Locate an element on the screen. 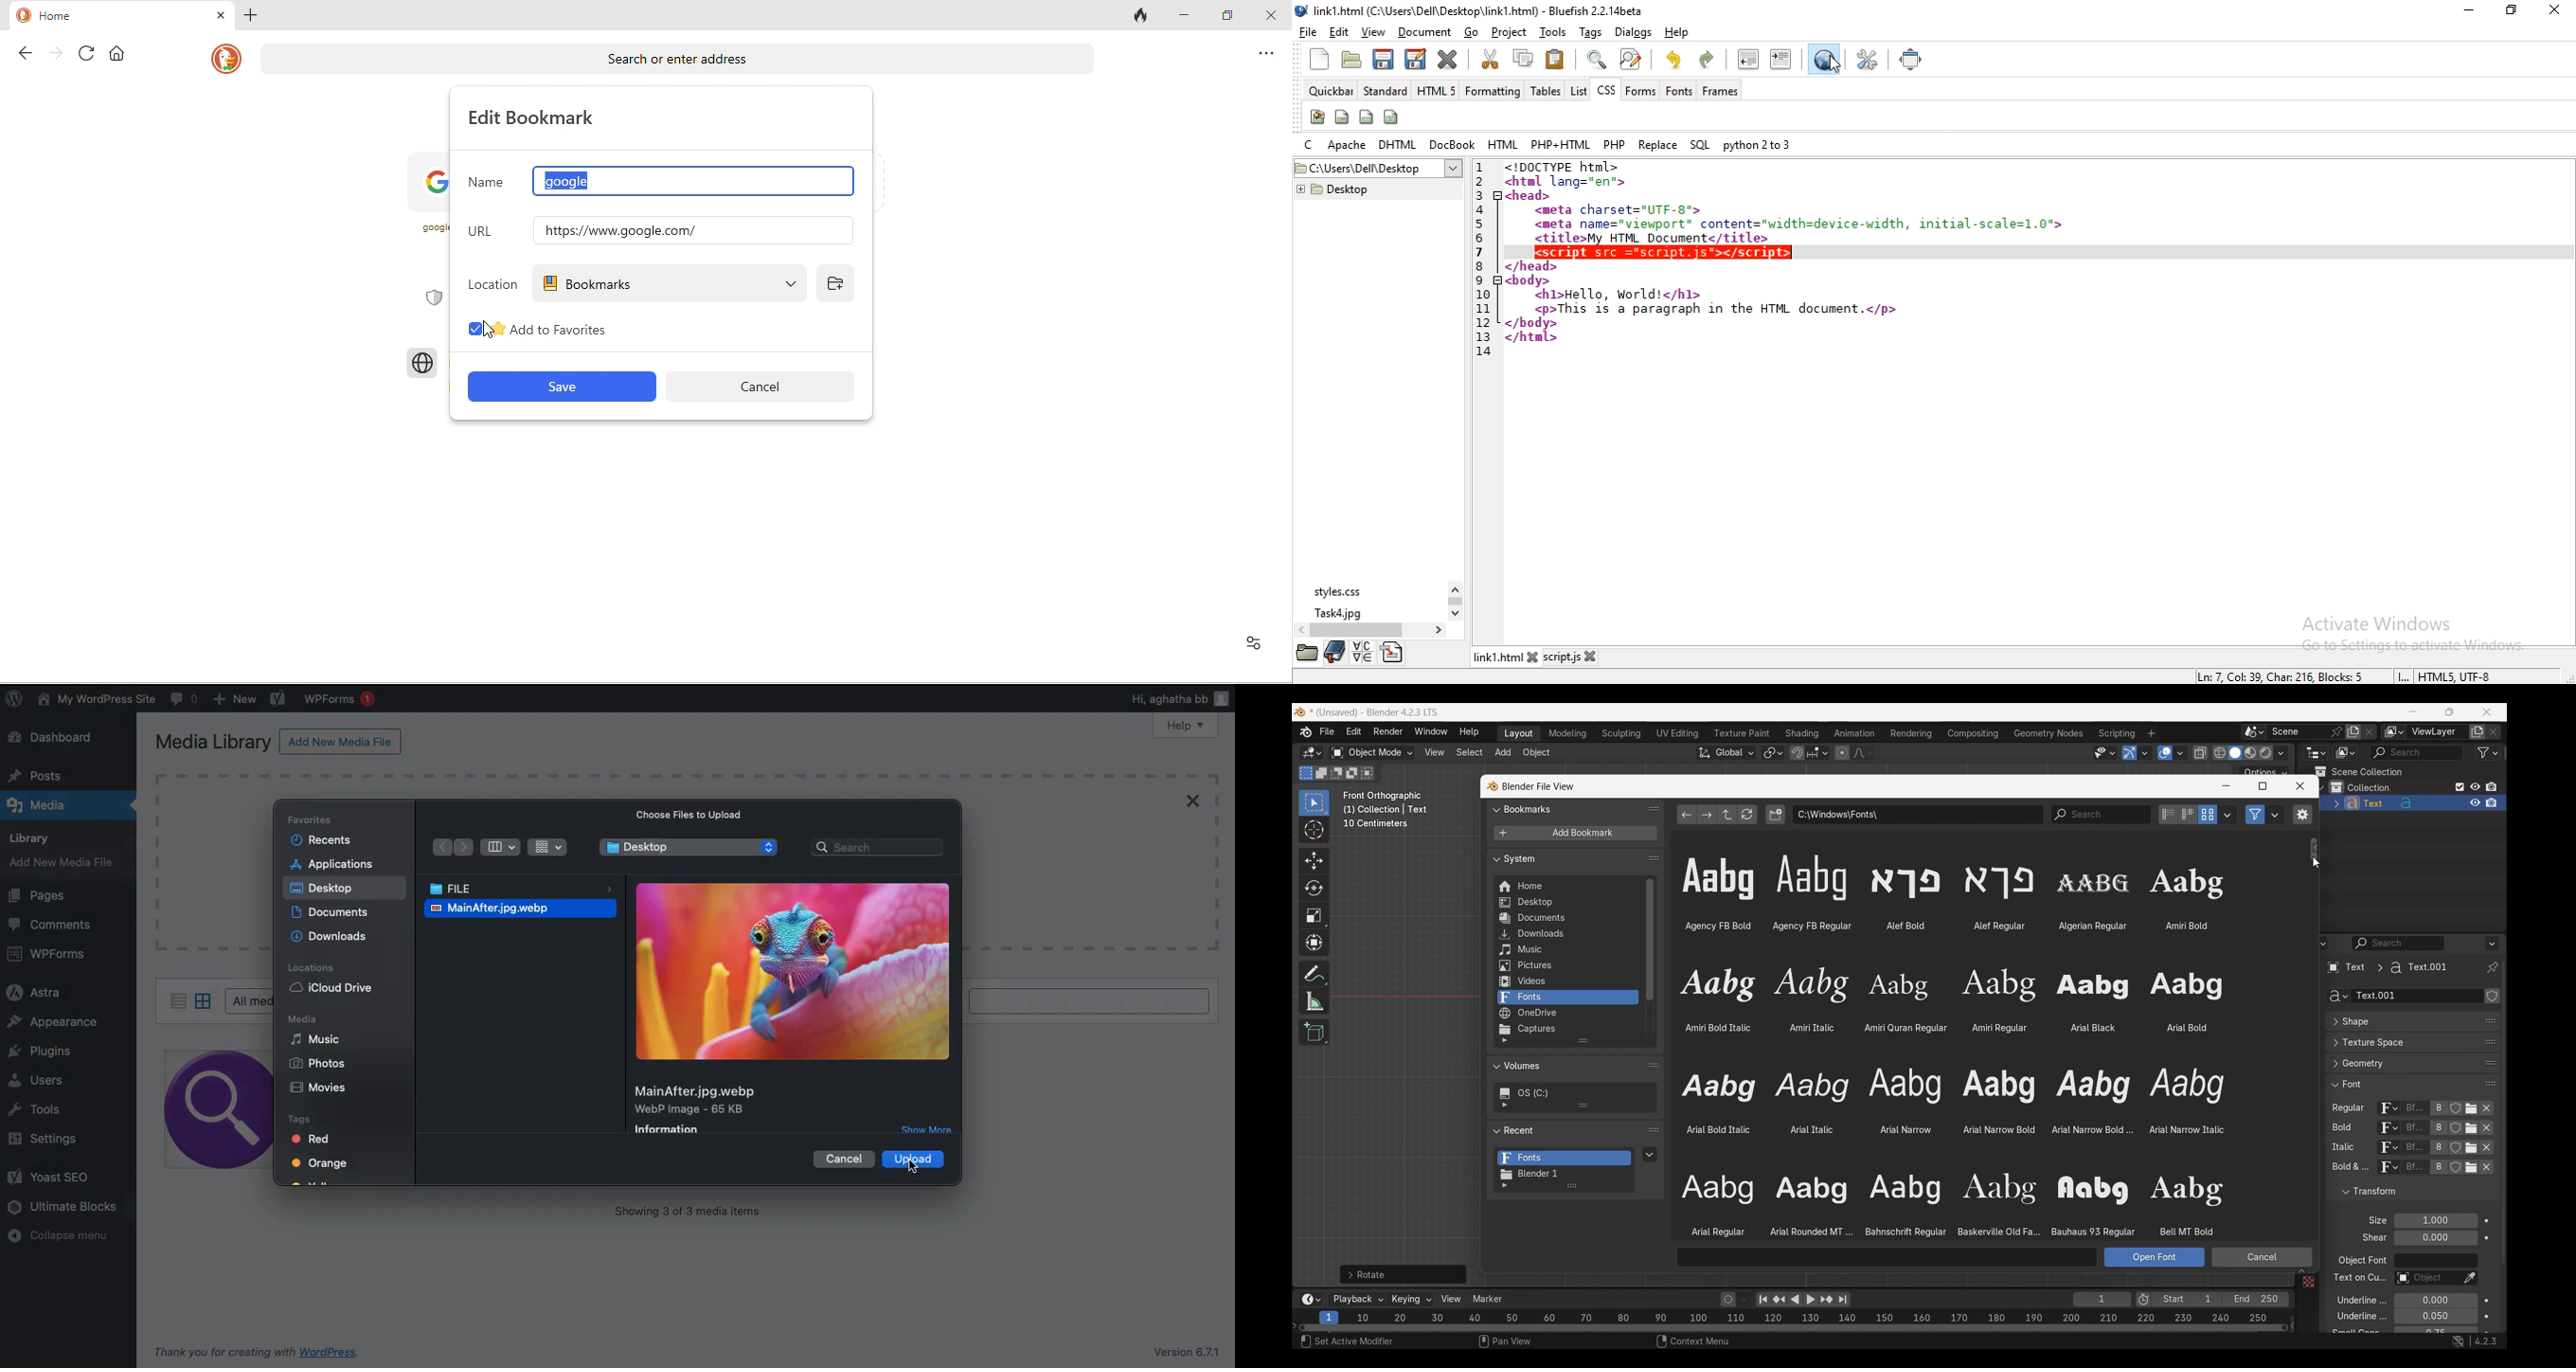  new file is located at coordinates (1317, 58).